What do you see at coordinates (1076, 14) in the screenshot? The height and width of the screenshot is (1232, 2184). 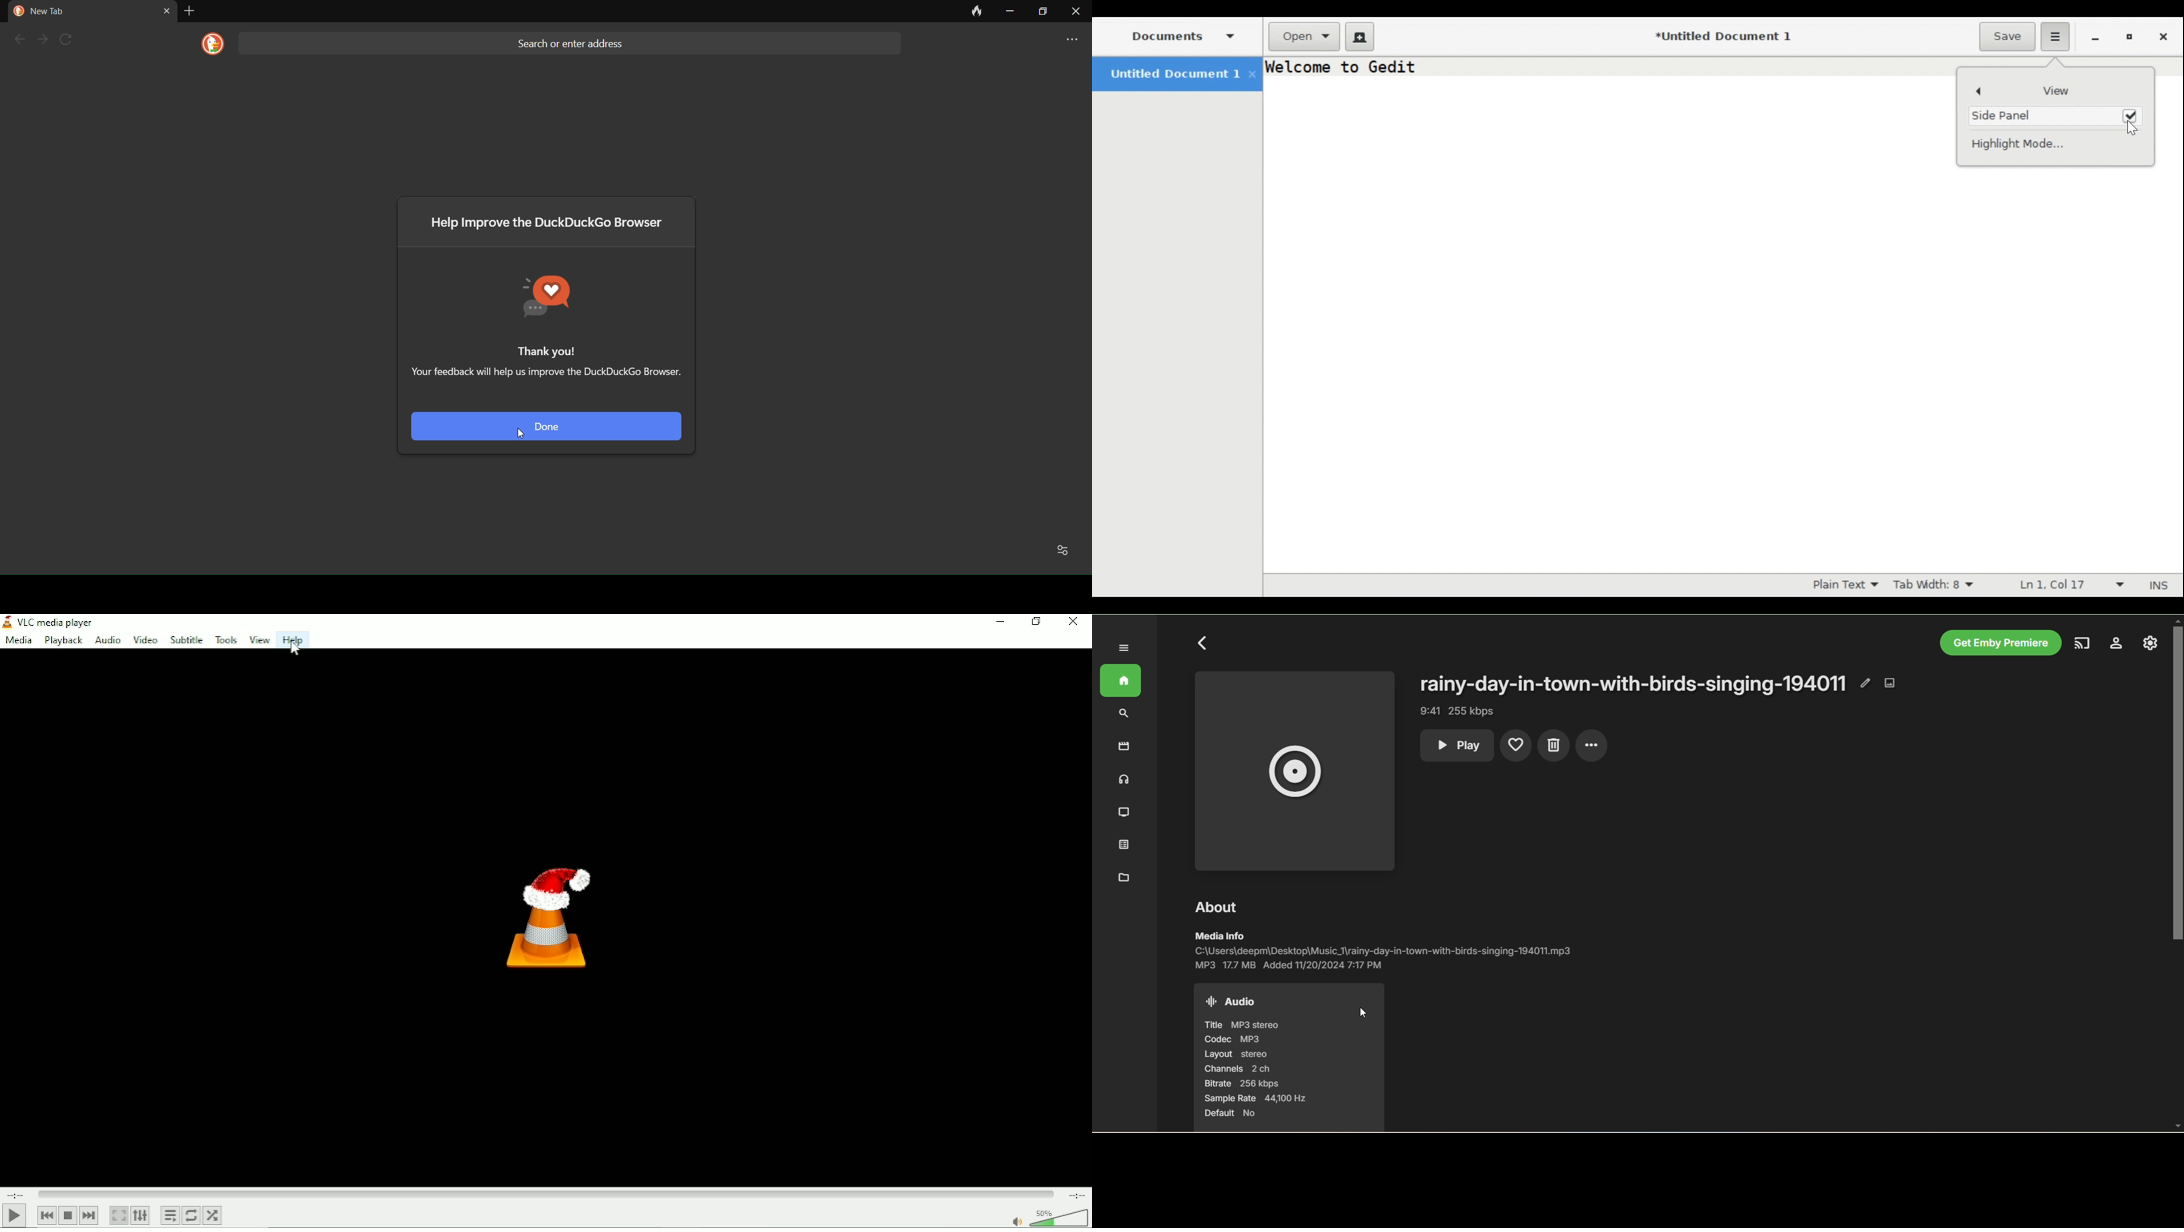 I see `close` at bounding box center [1076, 14].